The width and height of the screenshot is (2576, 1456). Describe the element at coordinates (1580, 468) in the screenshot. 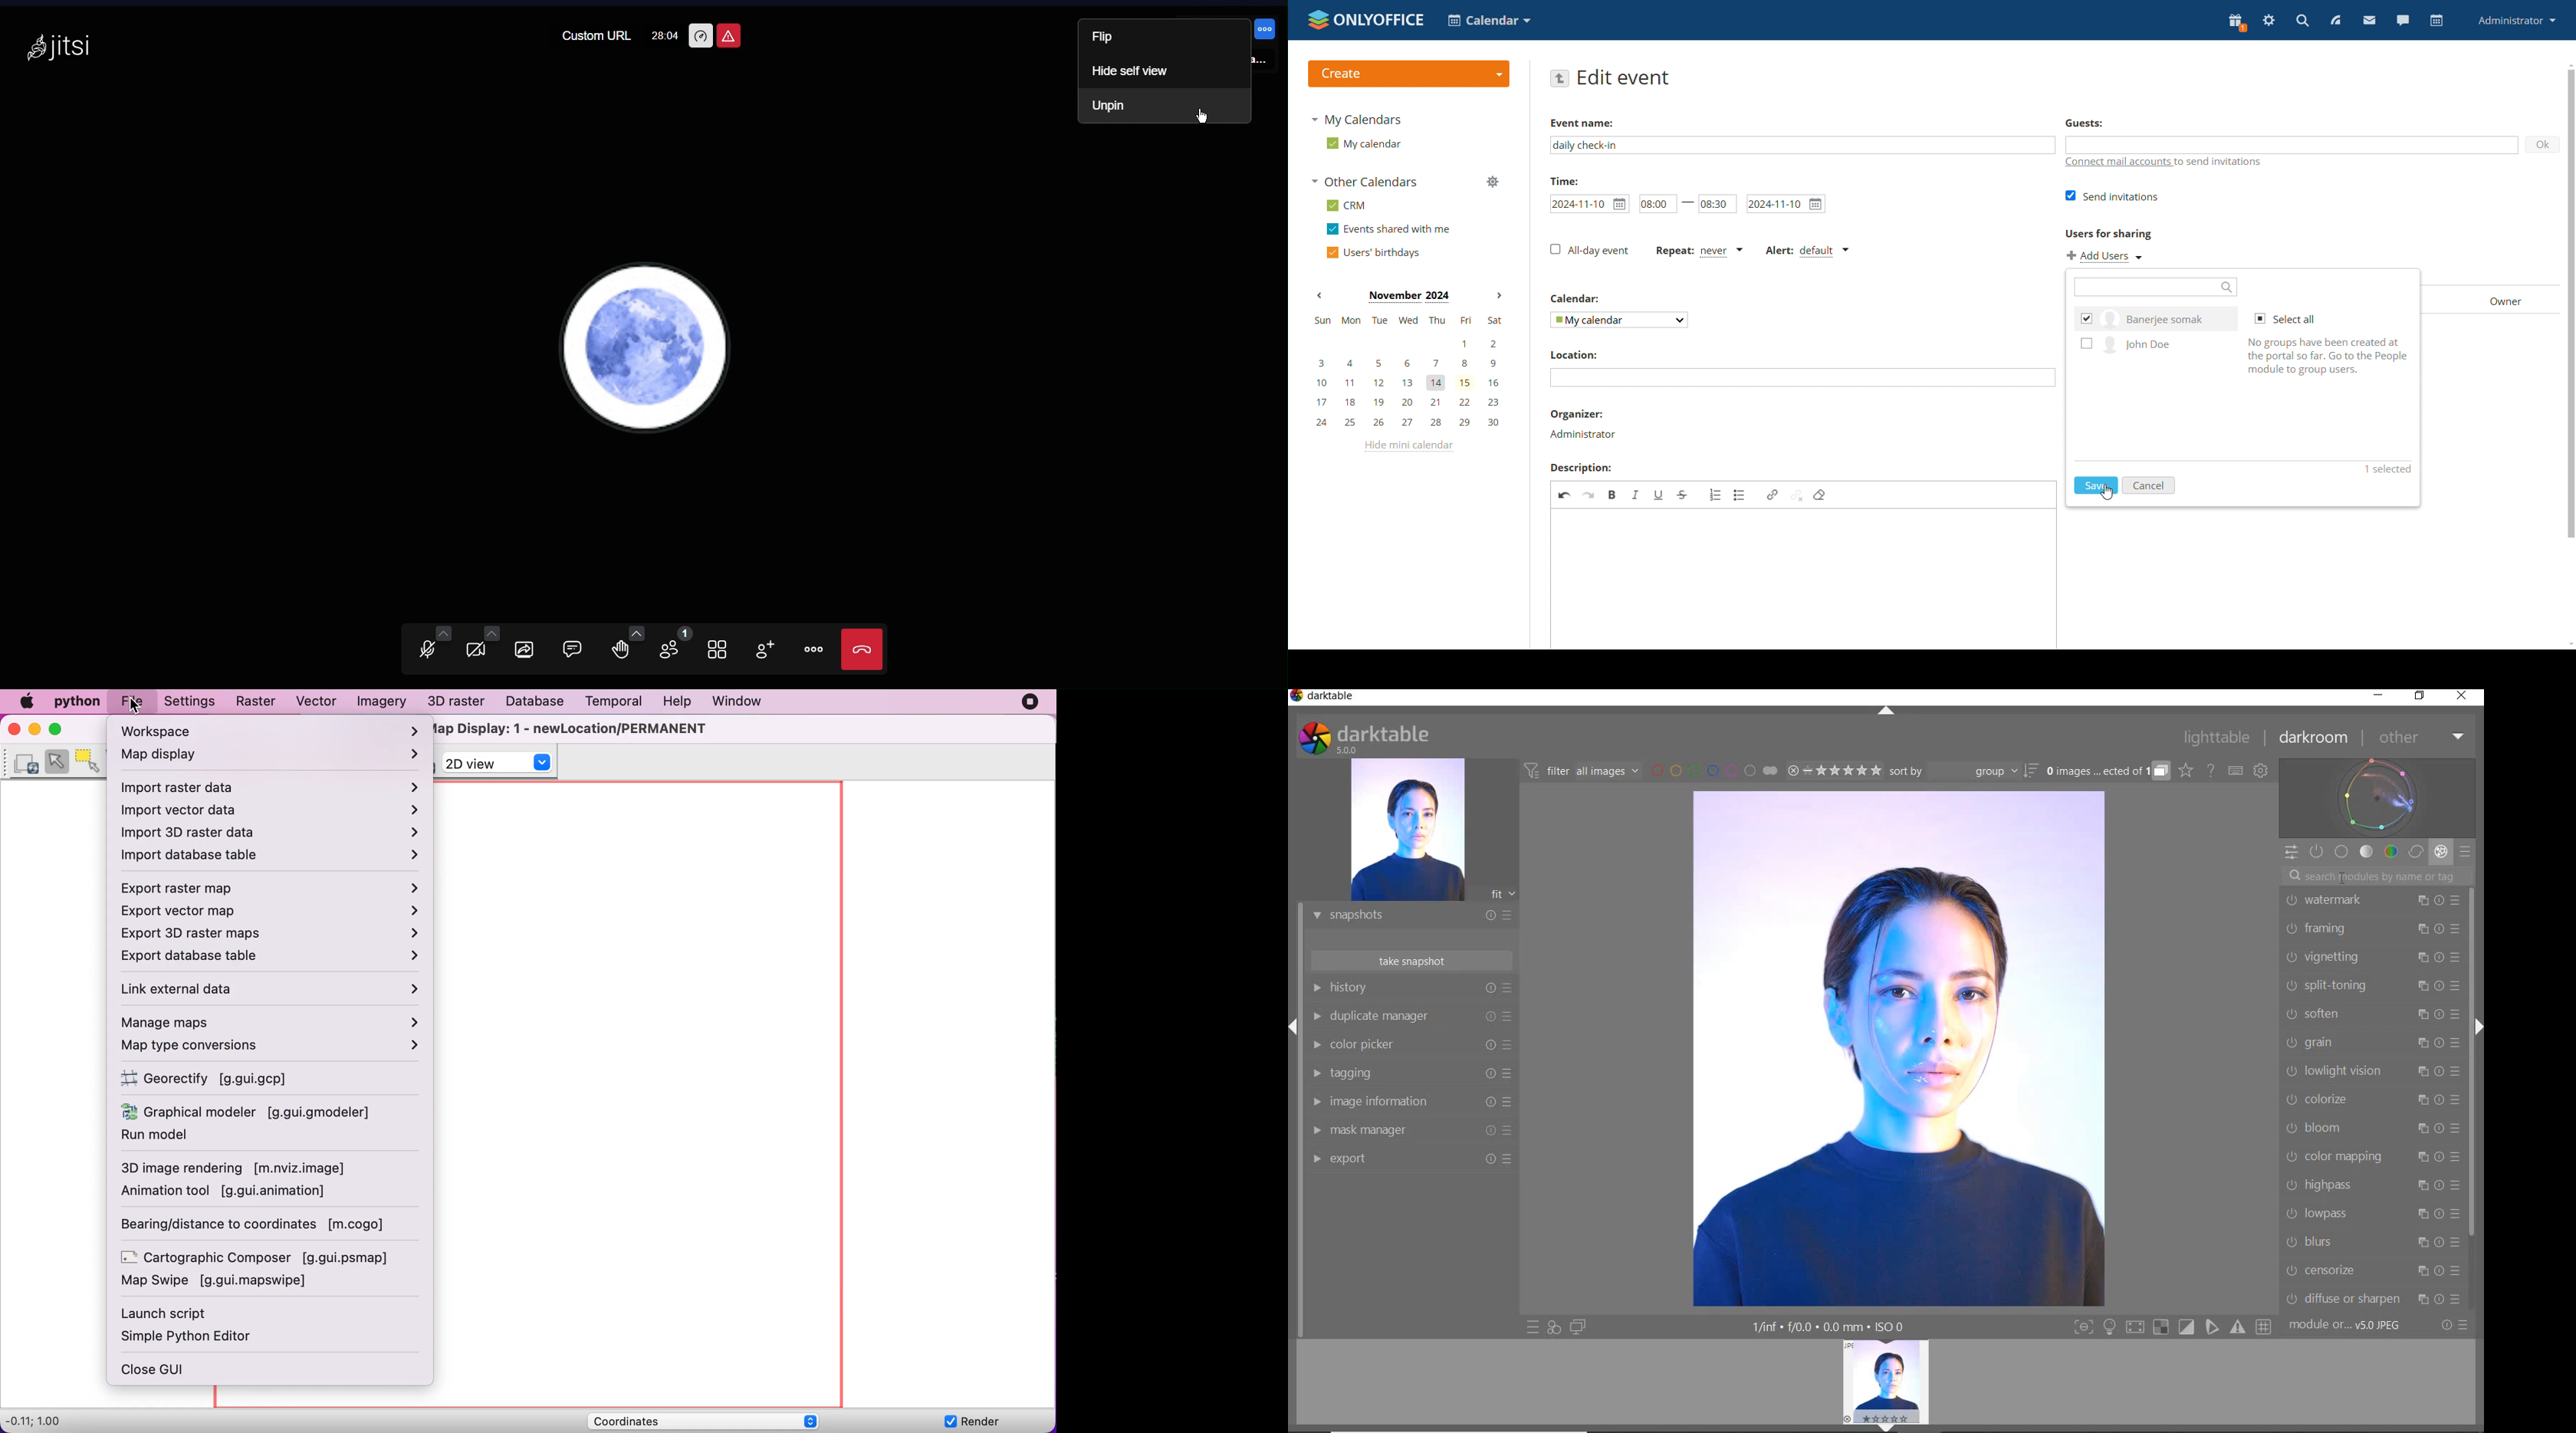

I see `description` at that location.